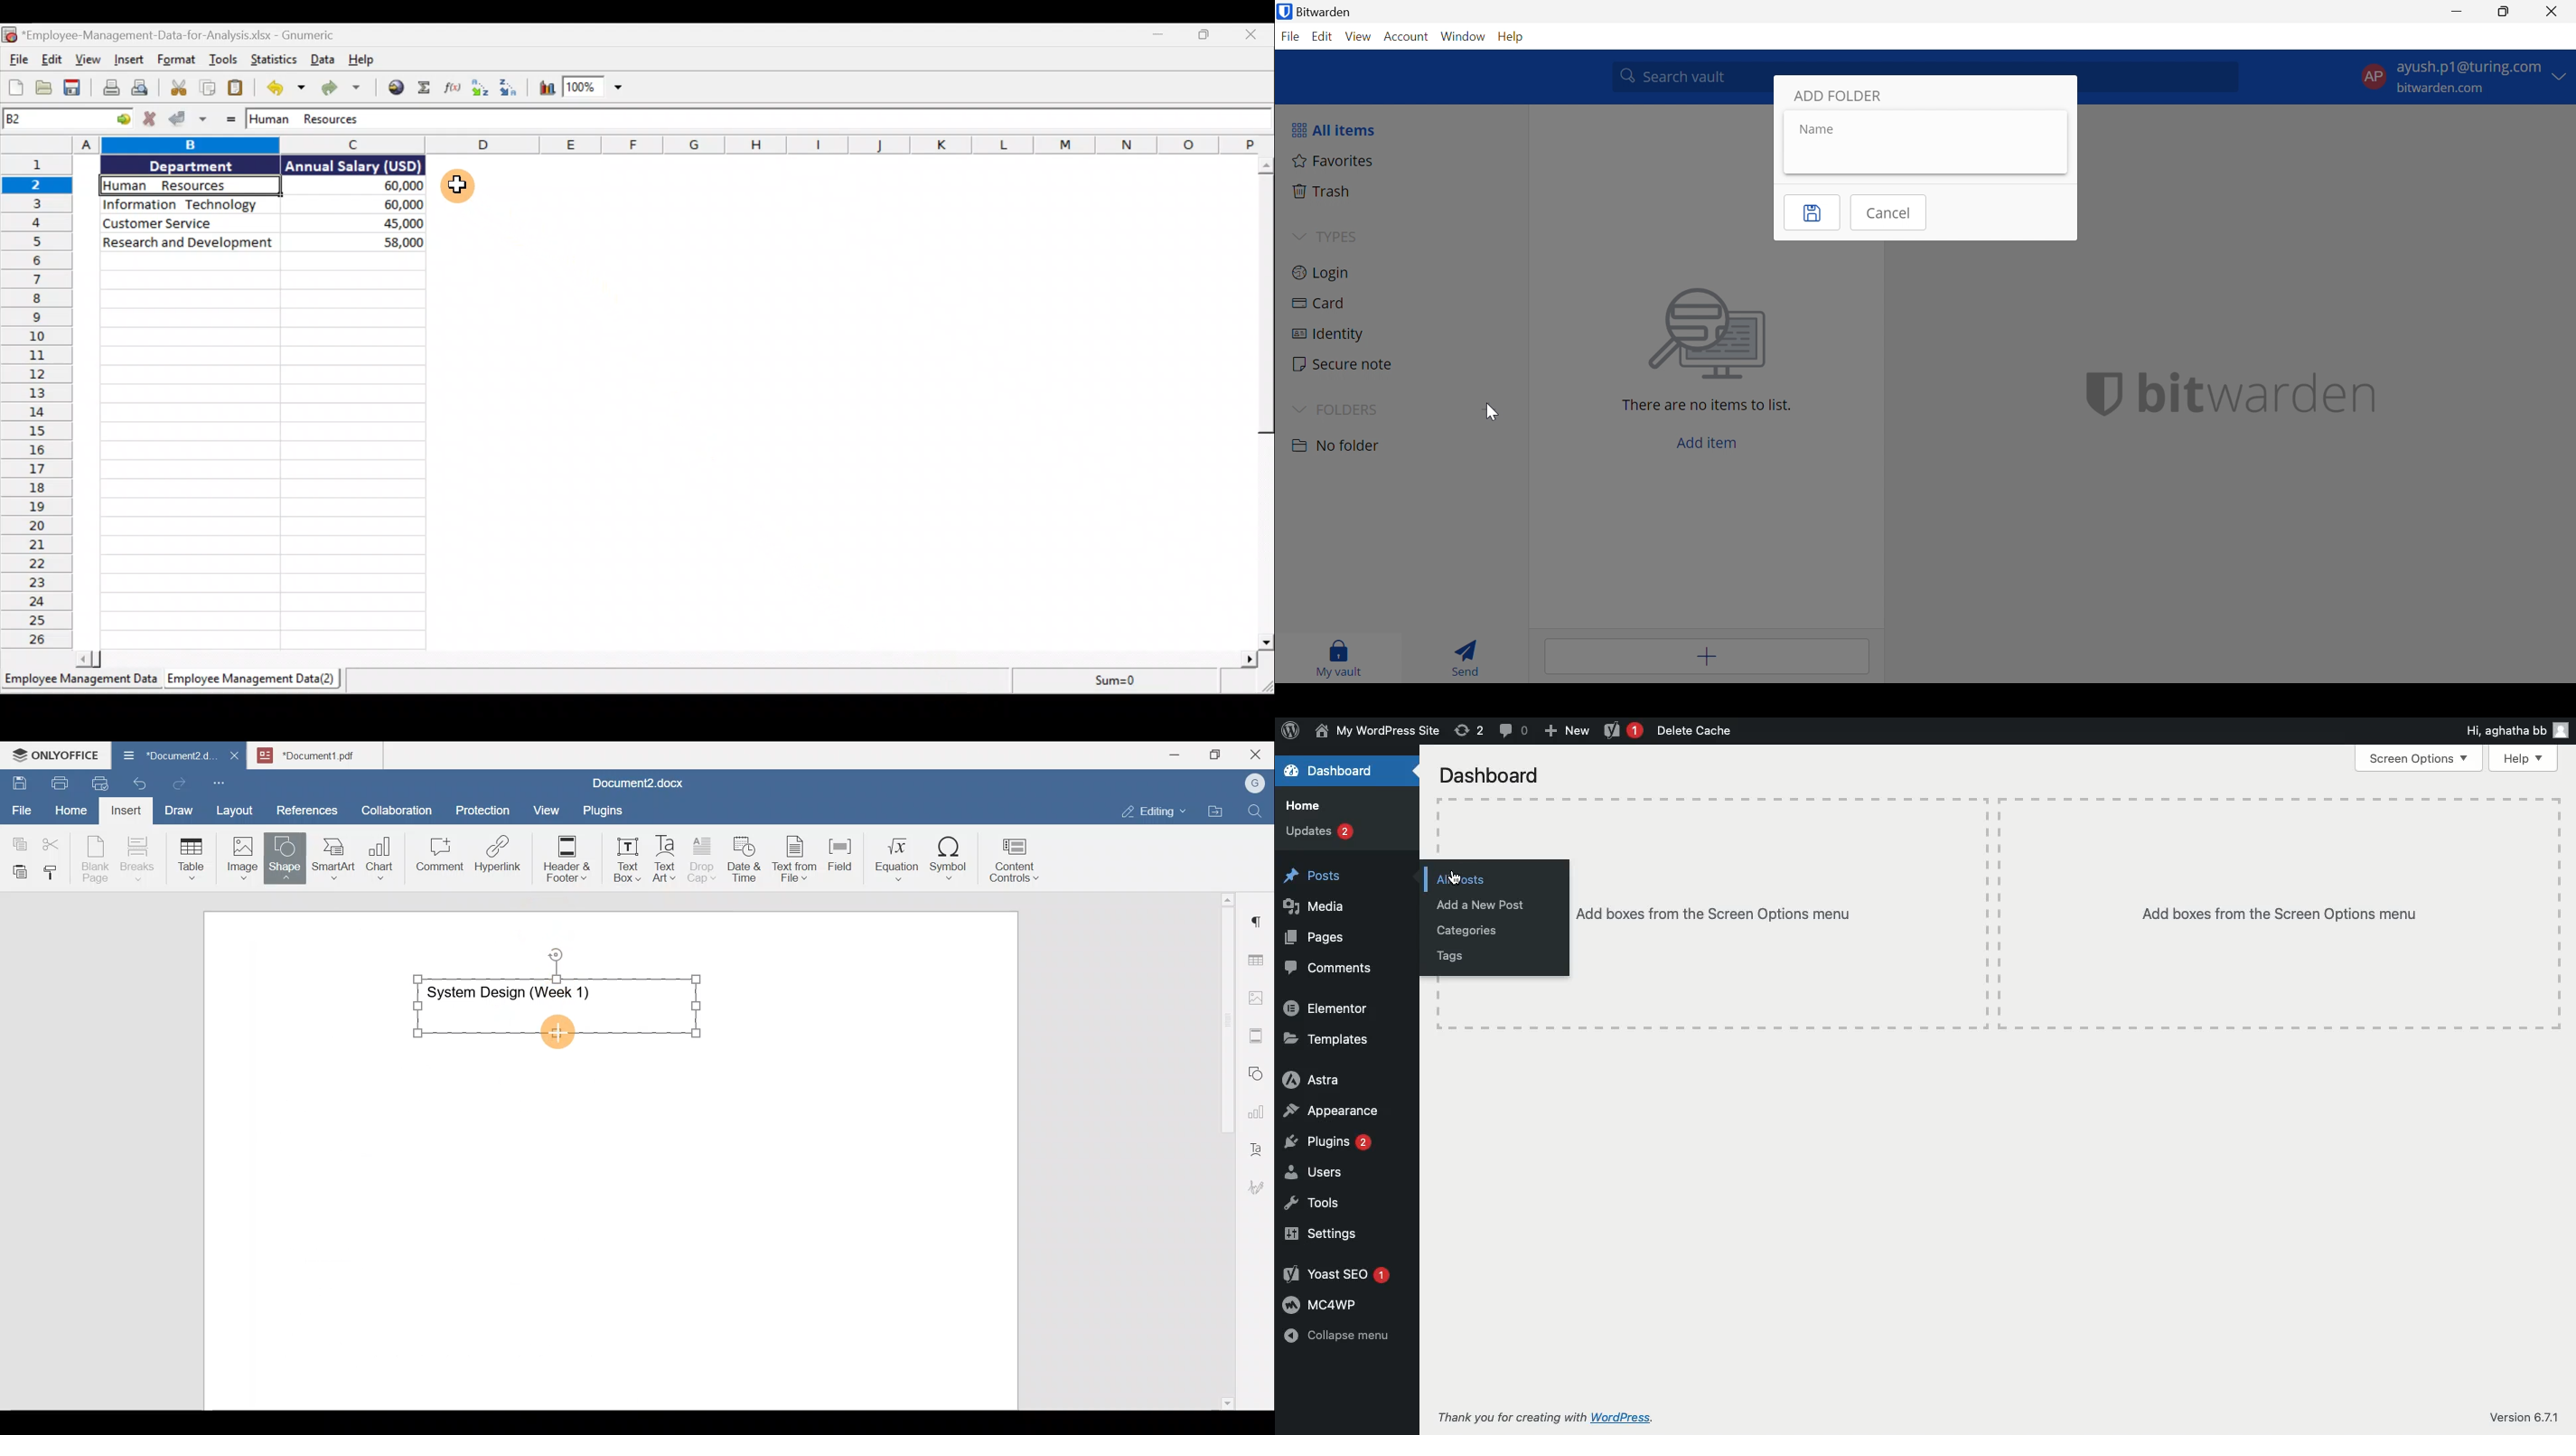  I want to click on Comment, so click(1513, 729).